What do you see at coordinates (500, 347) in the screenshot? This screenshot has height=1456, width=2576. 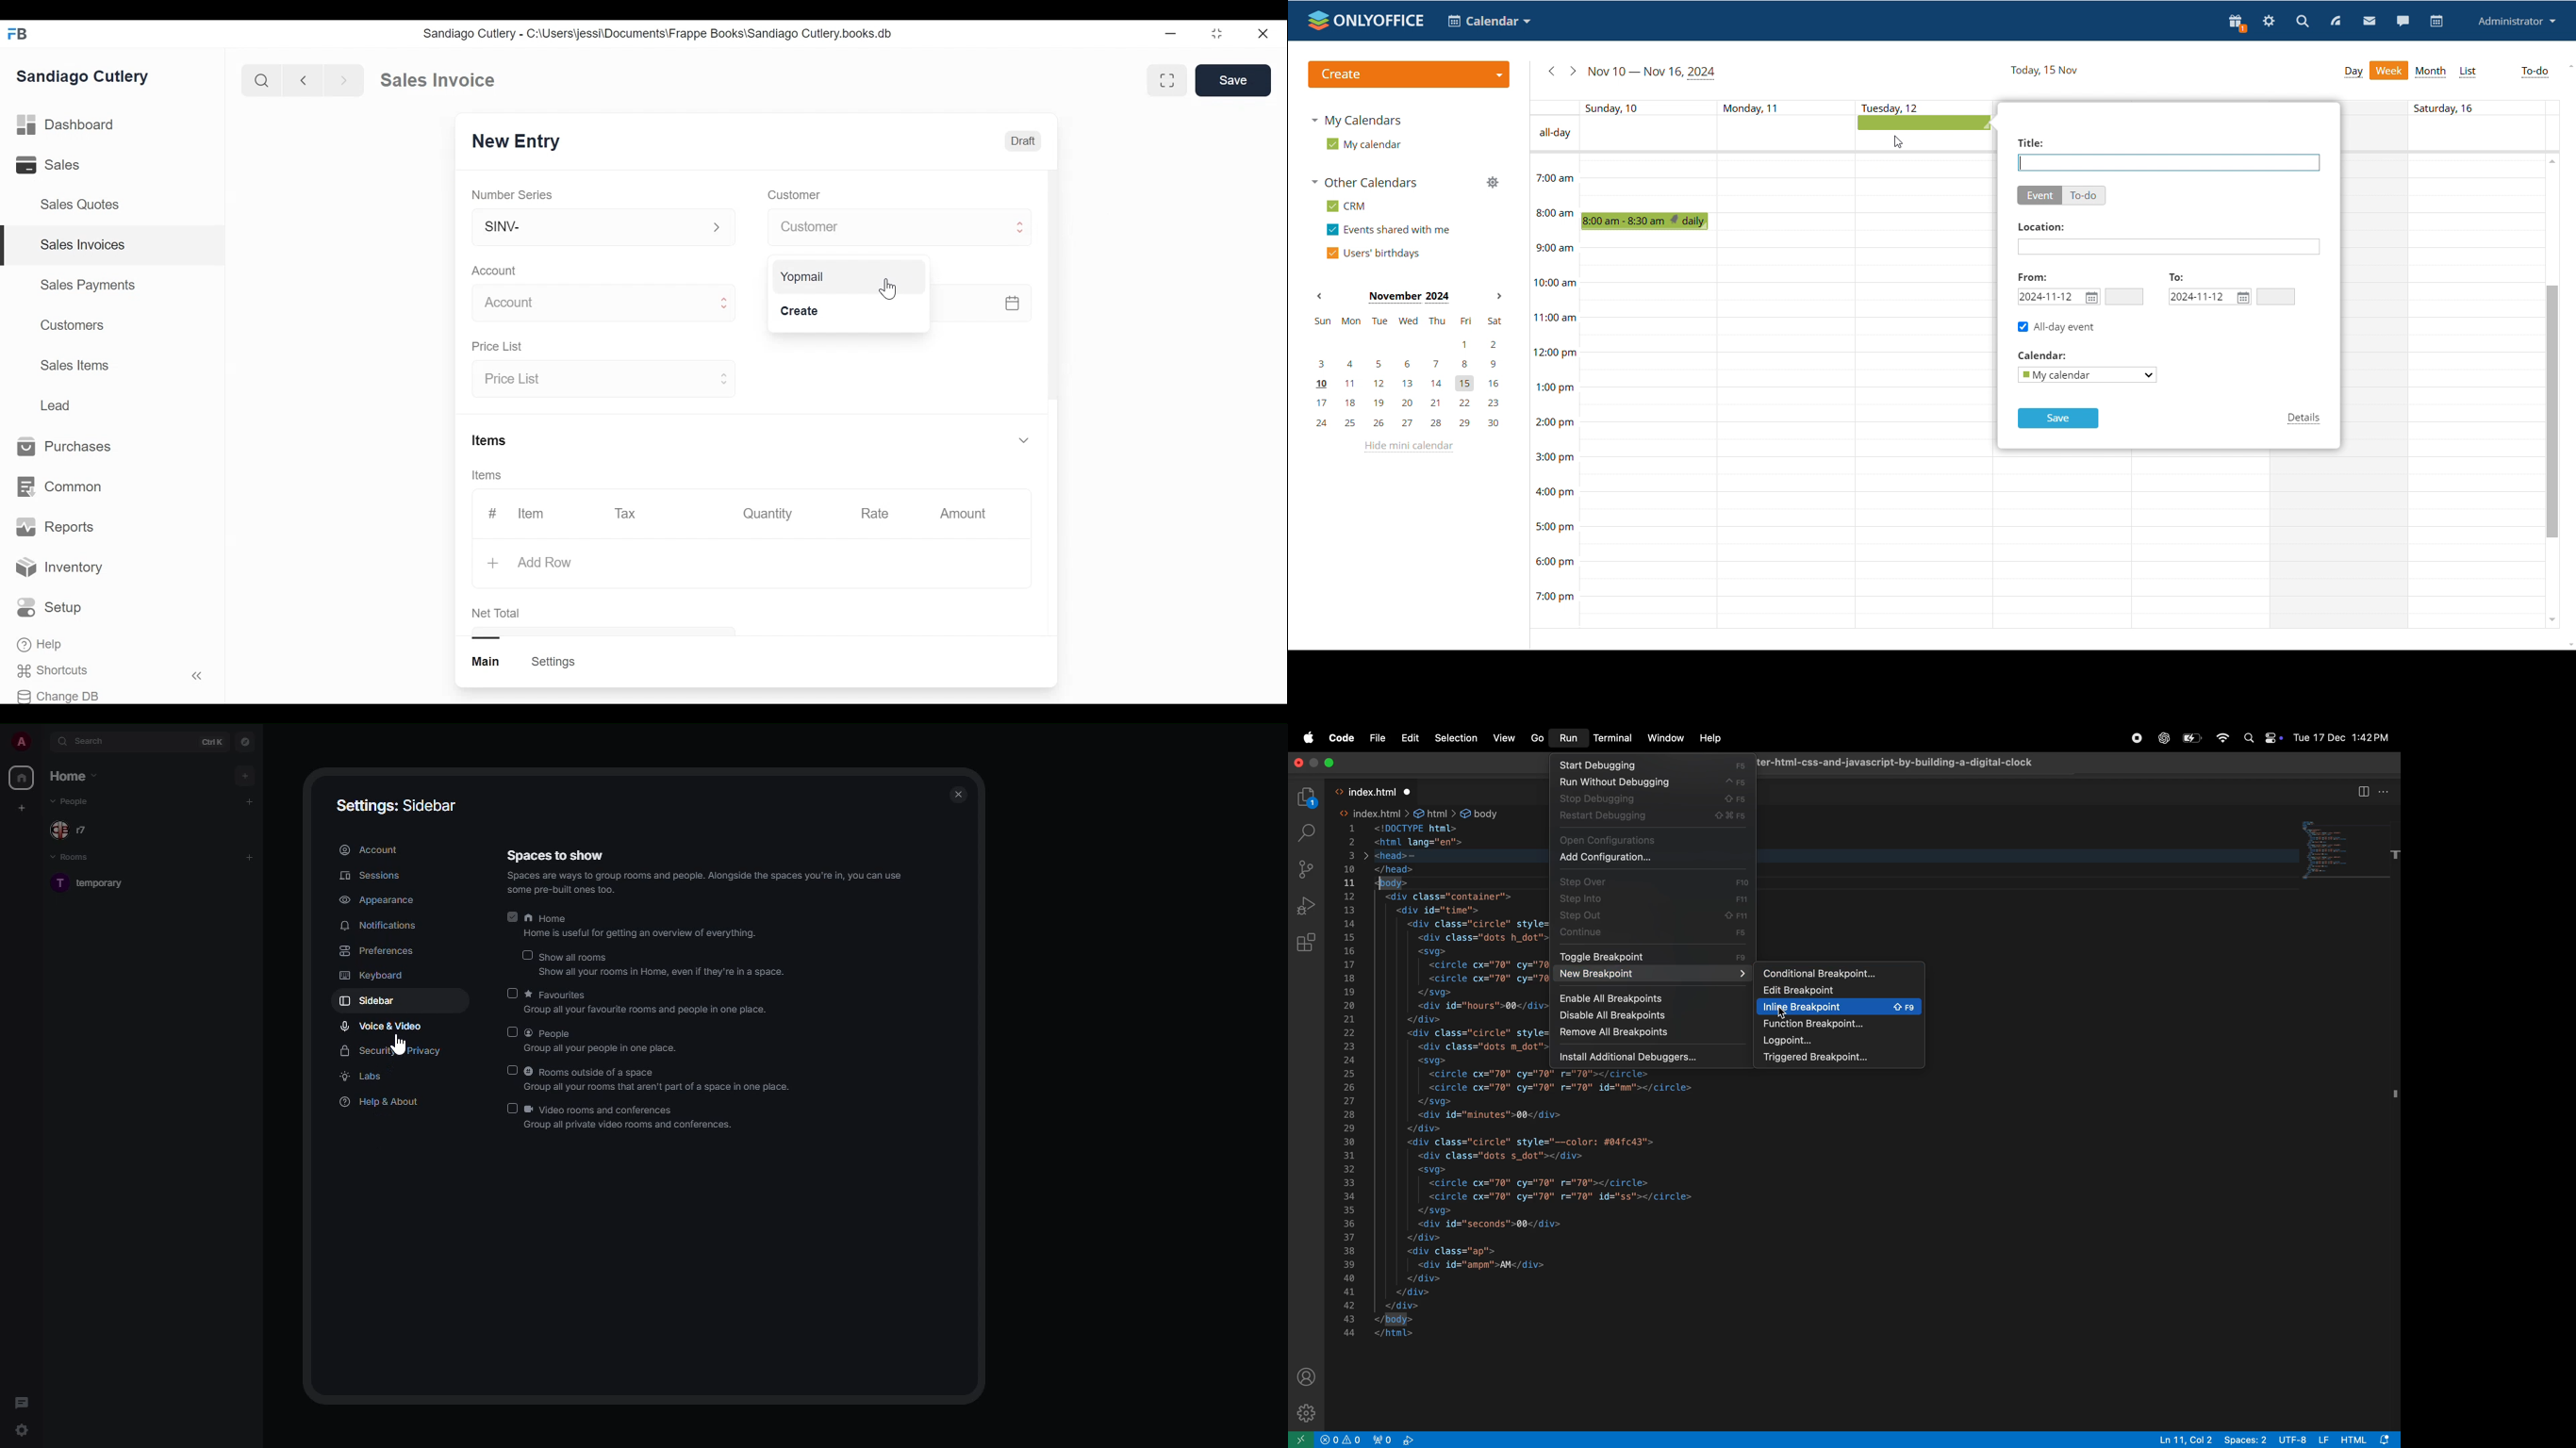 I see `Price List` at bounding box center [500, 347].